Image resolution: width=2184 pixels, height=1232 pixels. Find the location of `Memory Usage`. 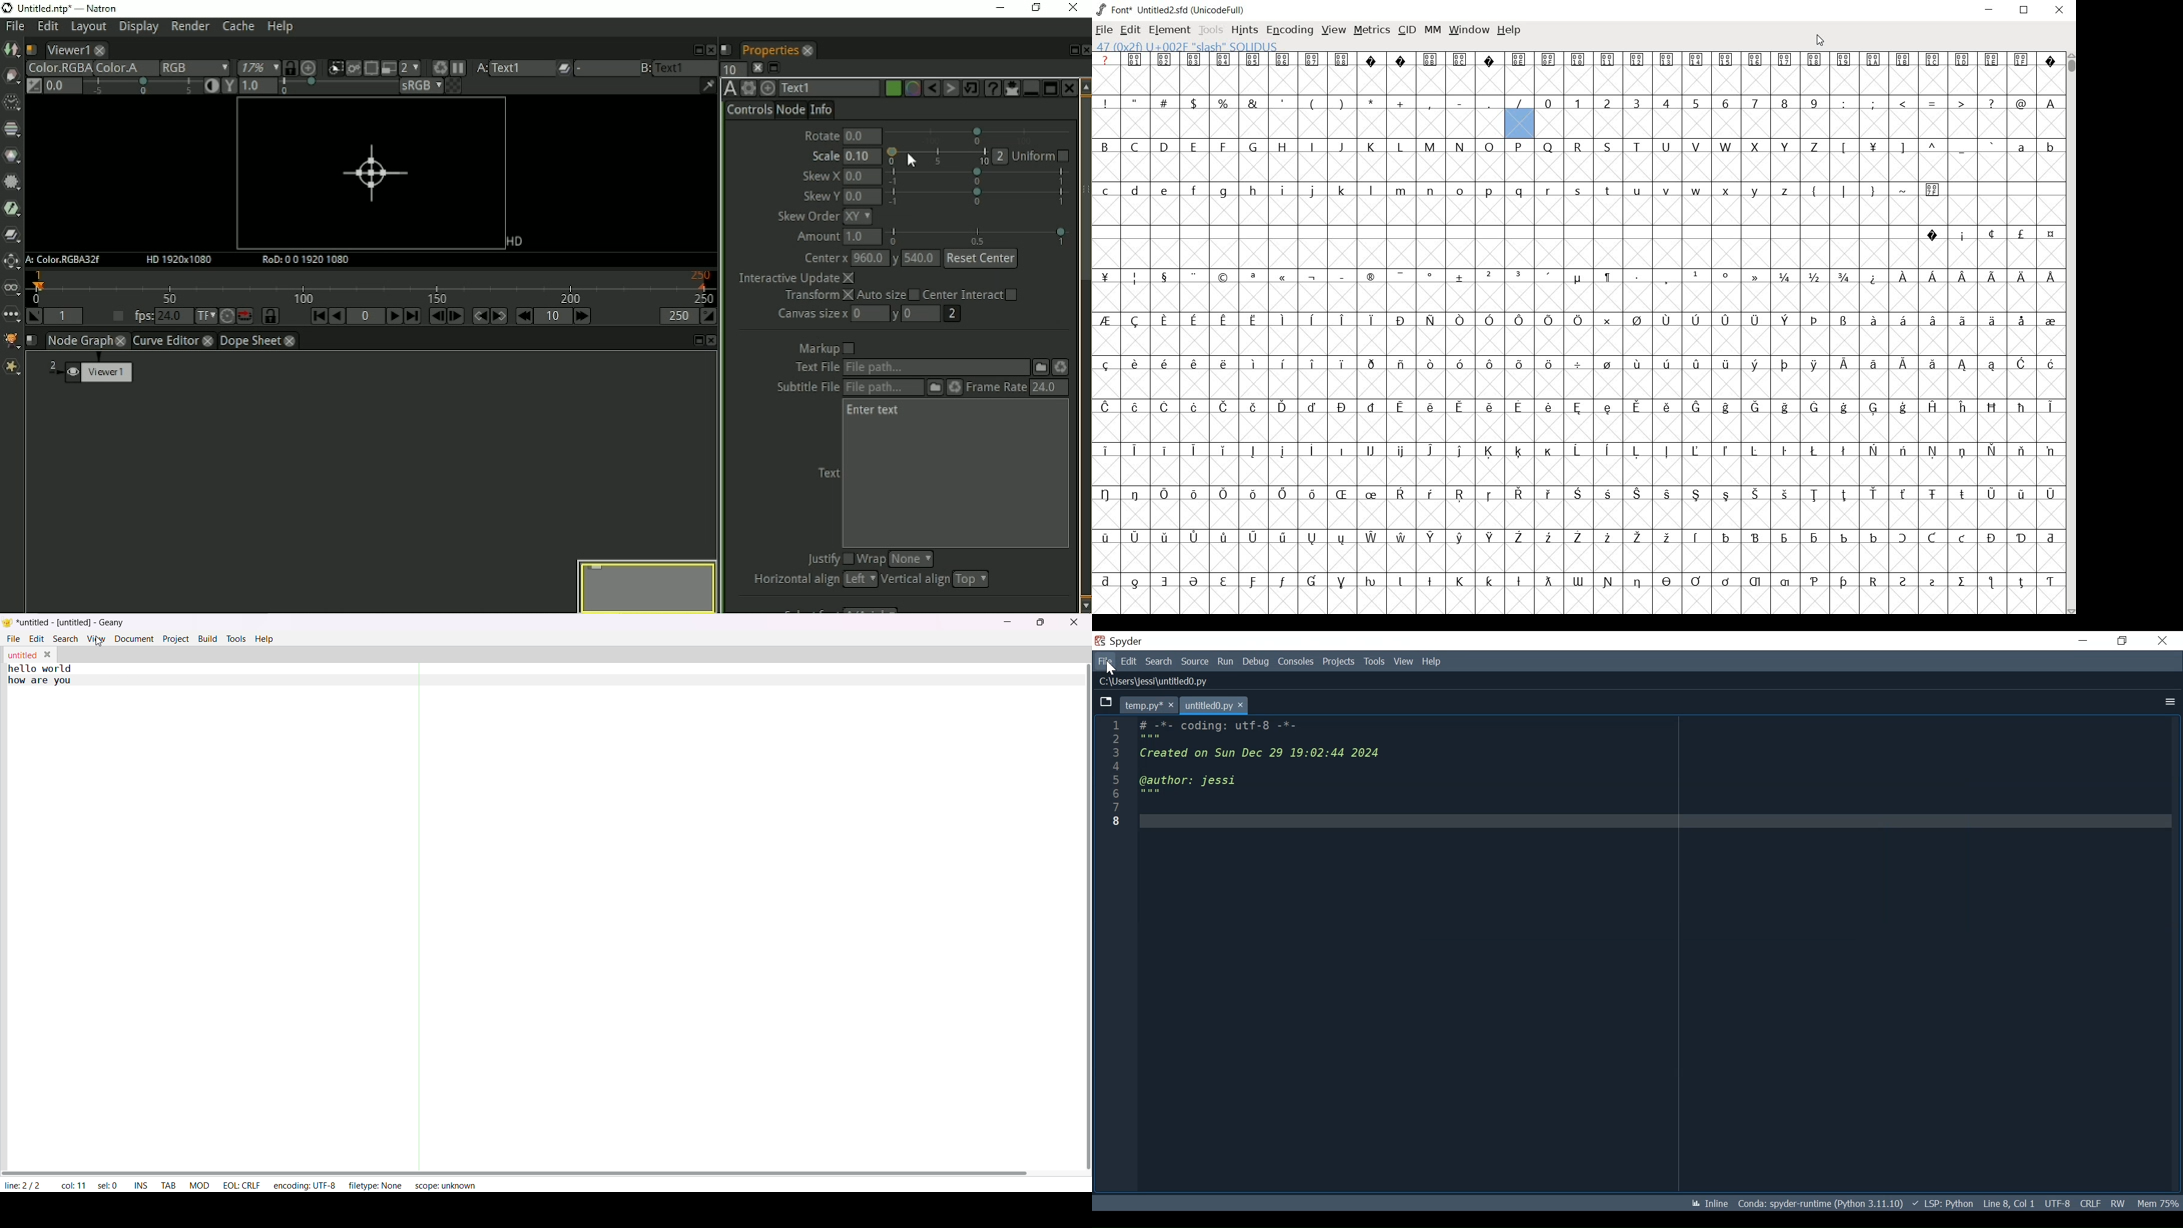

Memory Usage is located at coordinates (2157, 1202).